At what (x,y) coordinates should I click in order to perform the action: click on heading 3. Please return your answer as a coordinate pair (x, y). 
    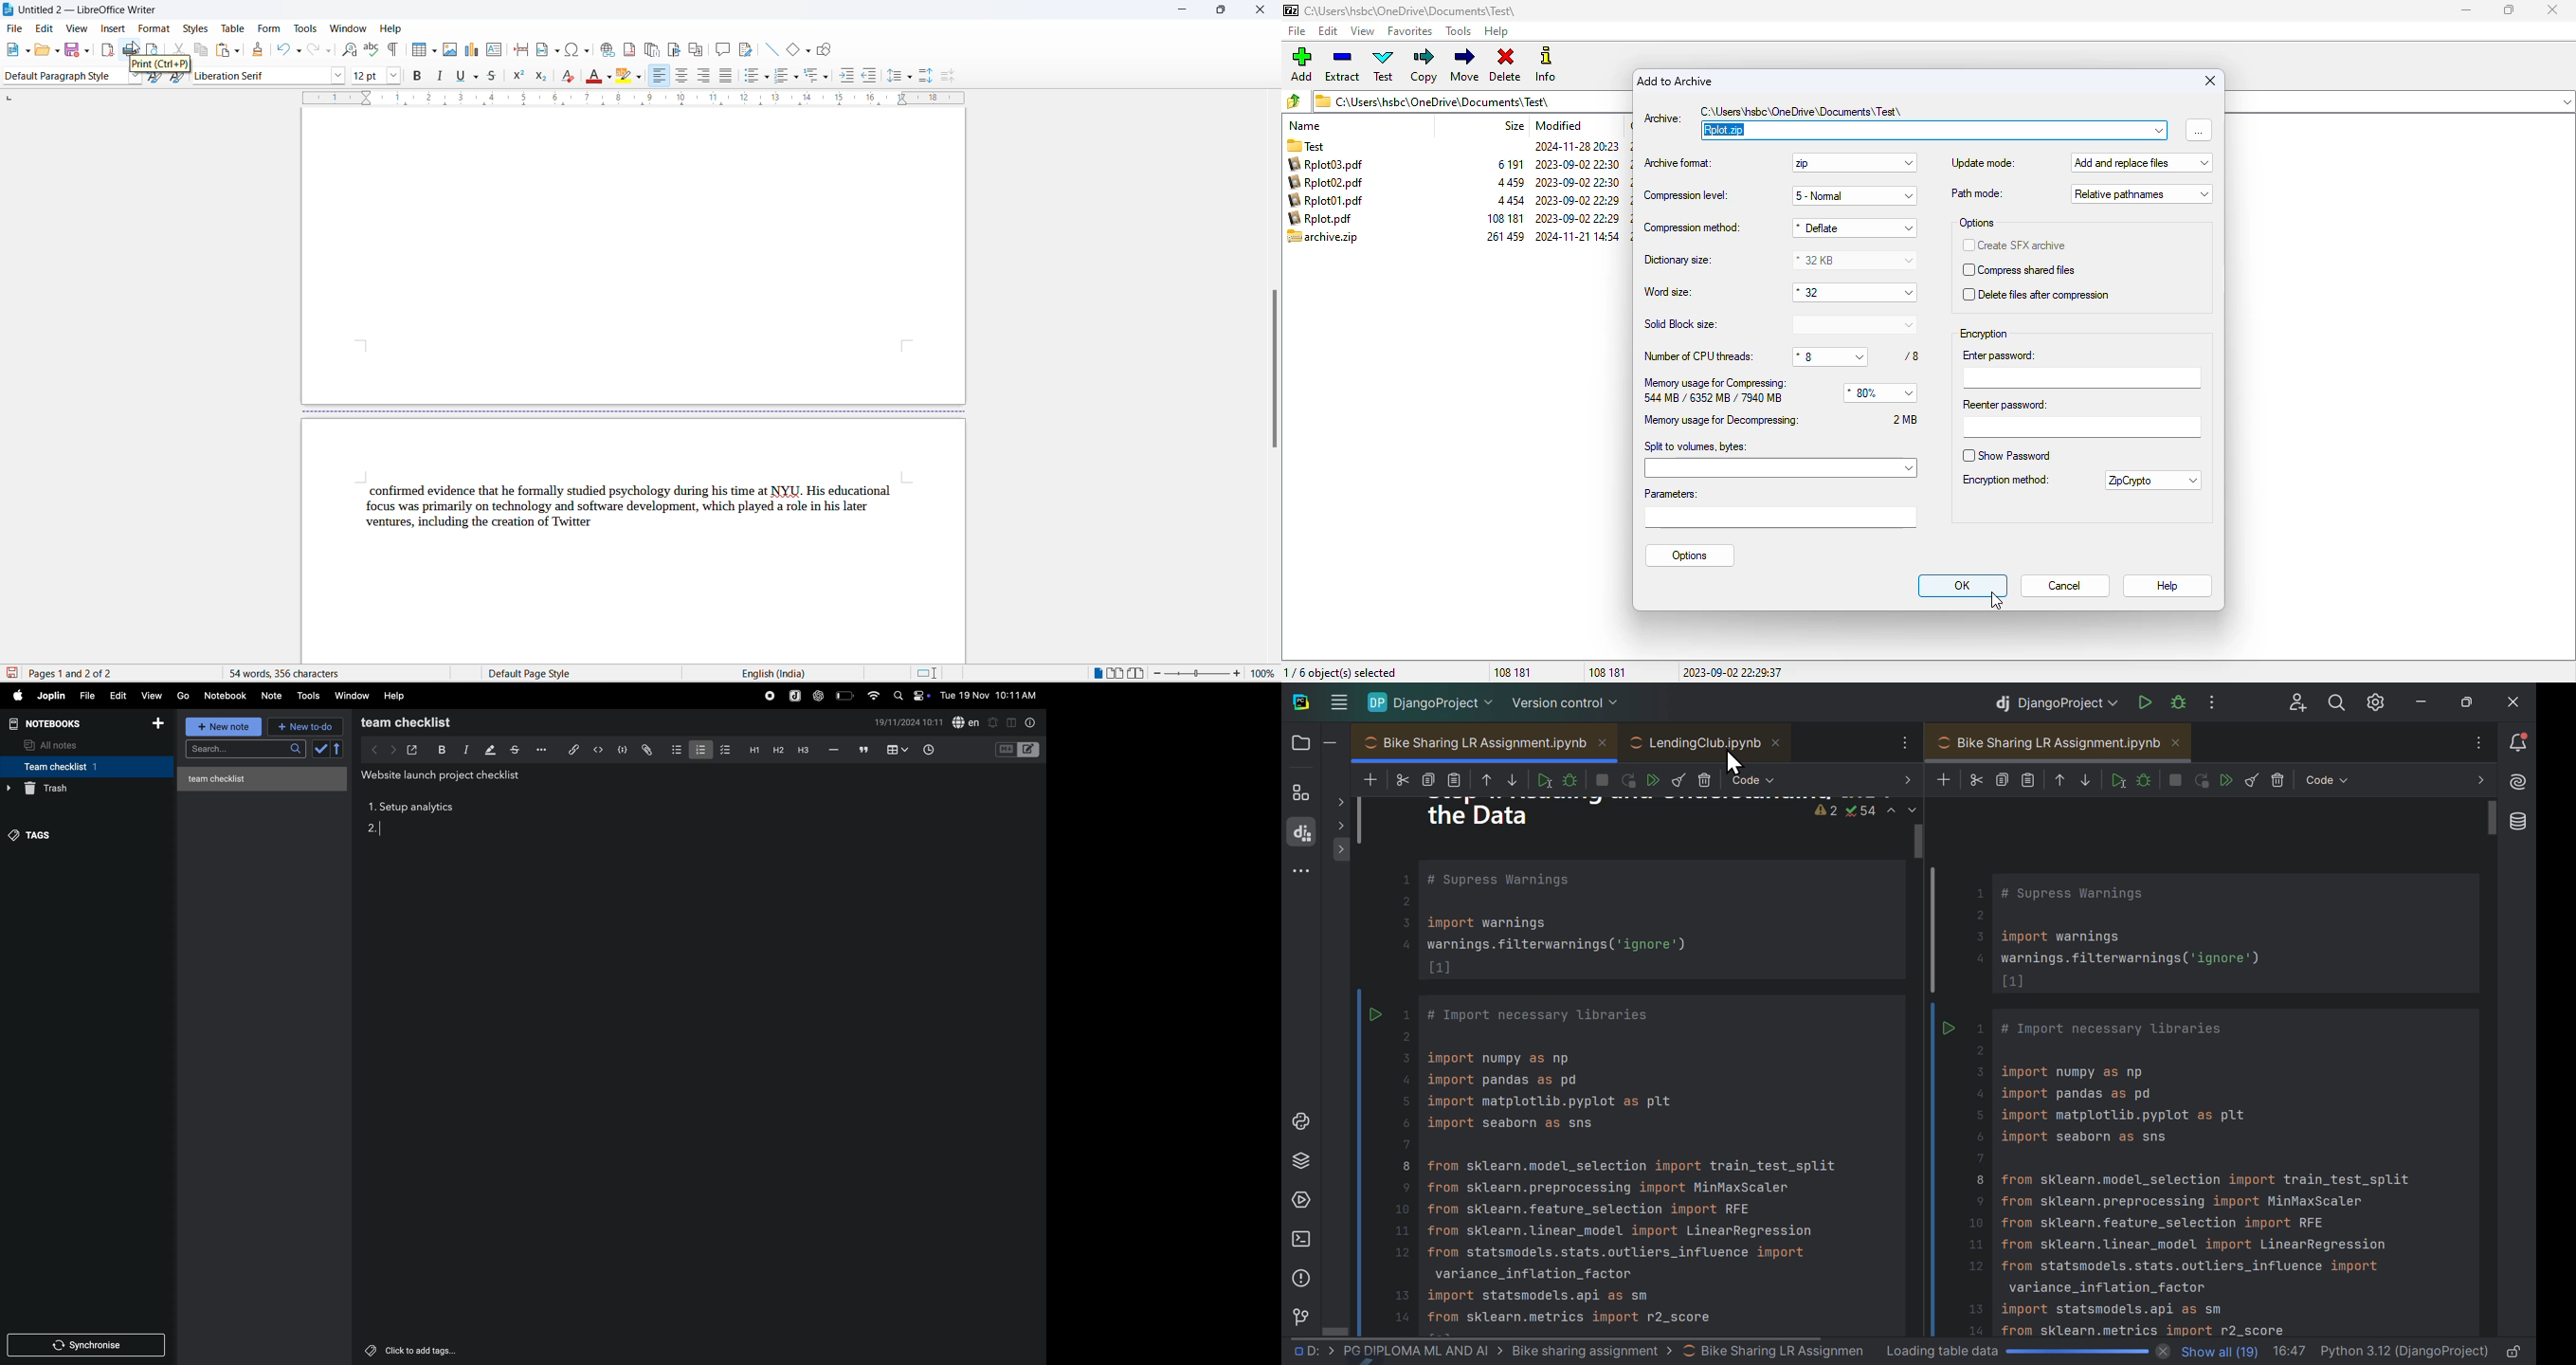
    Looking at the image, I should click on (803, 750).